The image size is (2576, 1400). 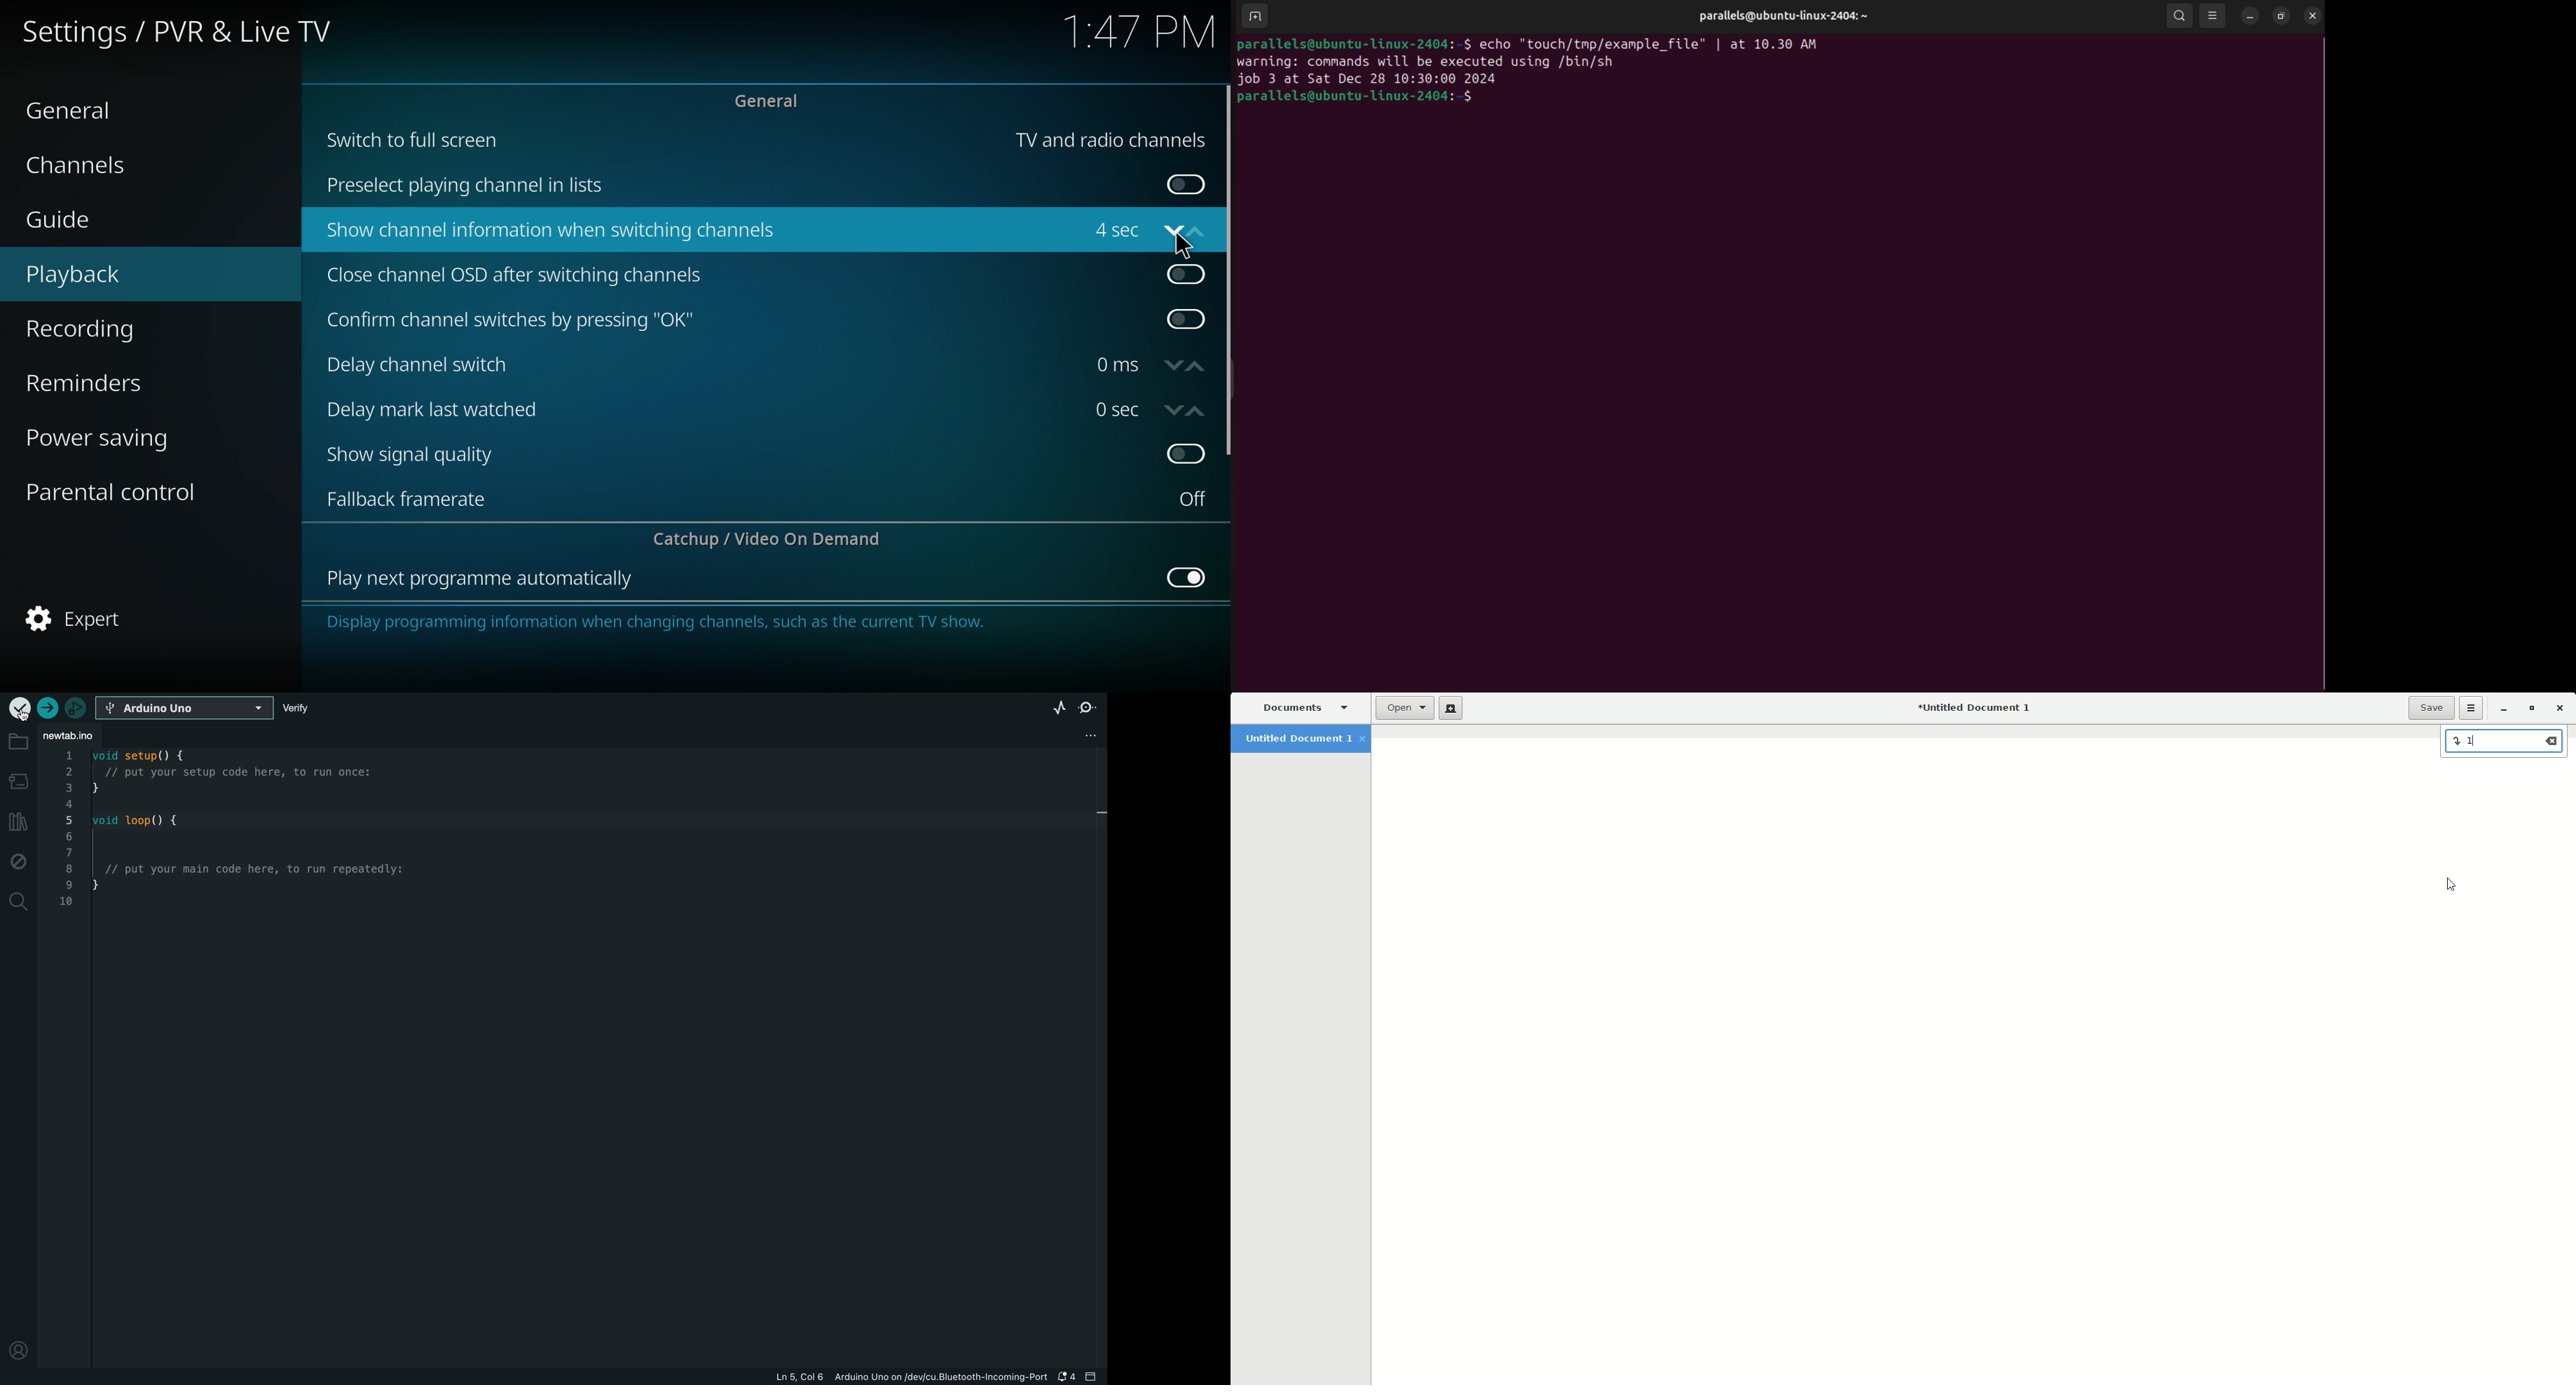 What do you see at coordinates (1173, 234) in the screenshot?
I see `decrease time` at bounding box center [1173, 234].